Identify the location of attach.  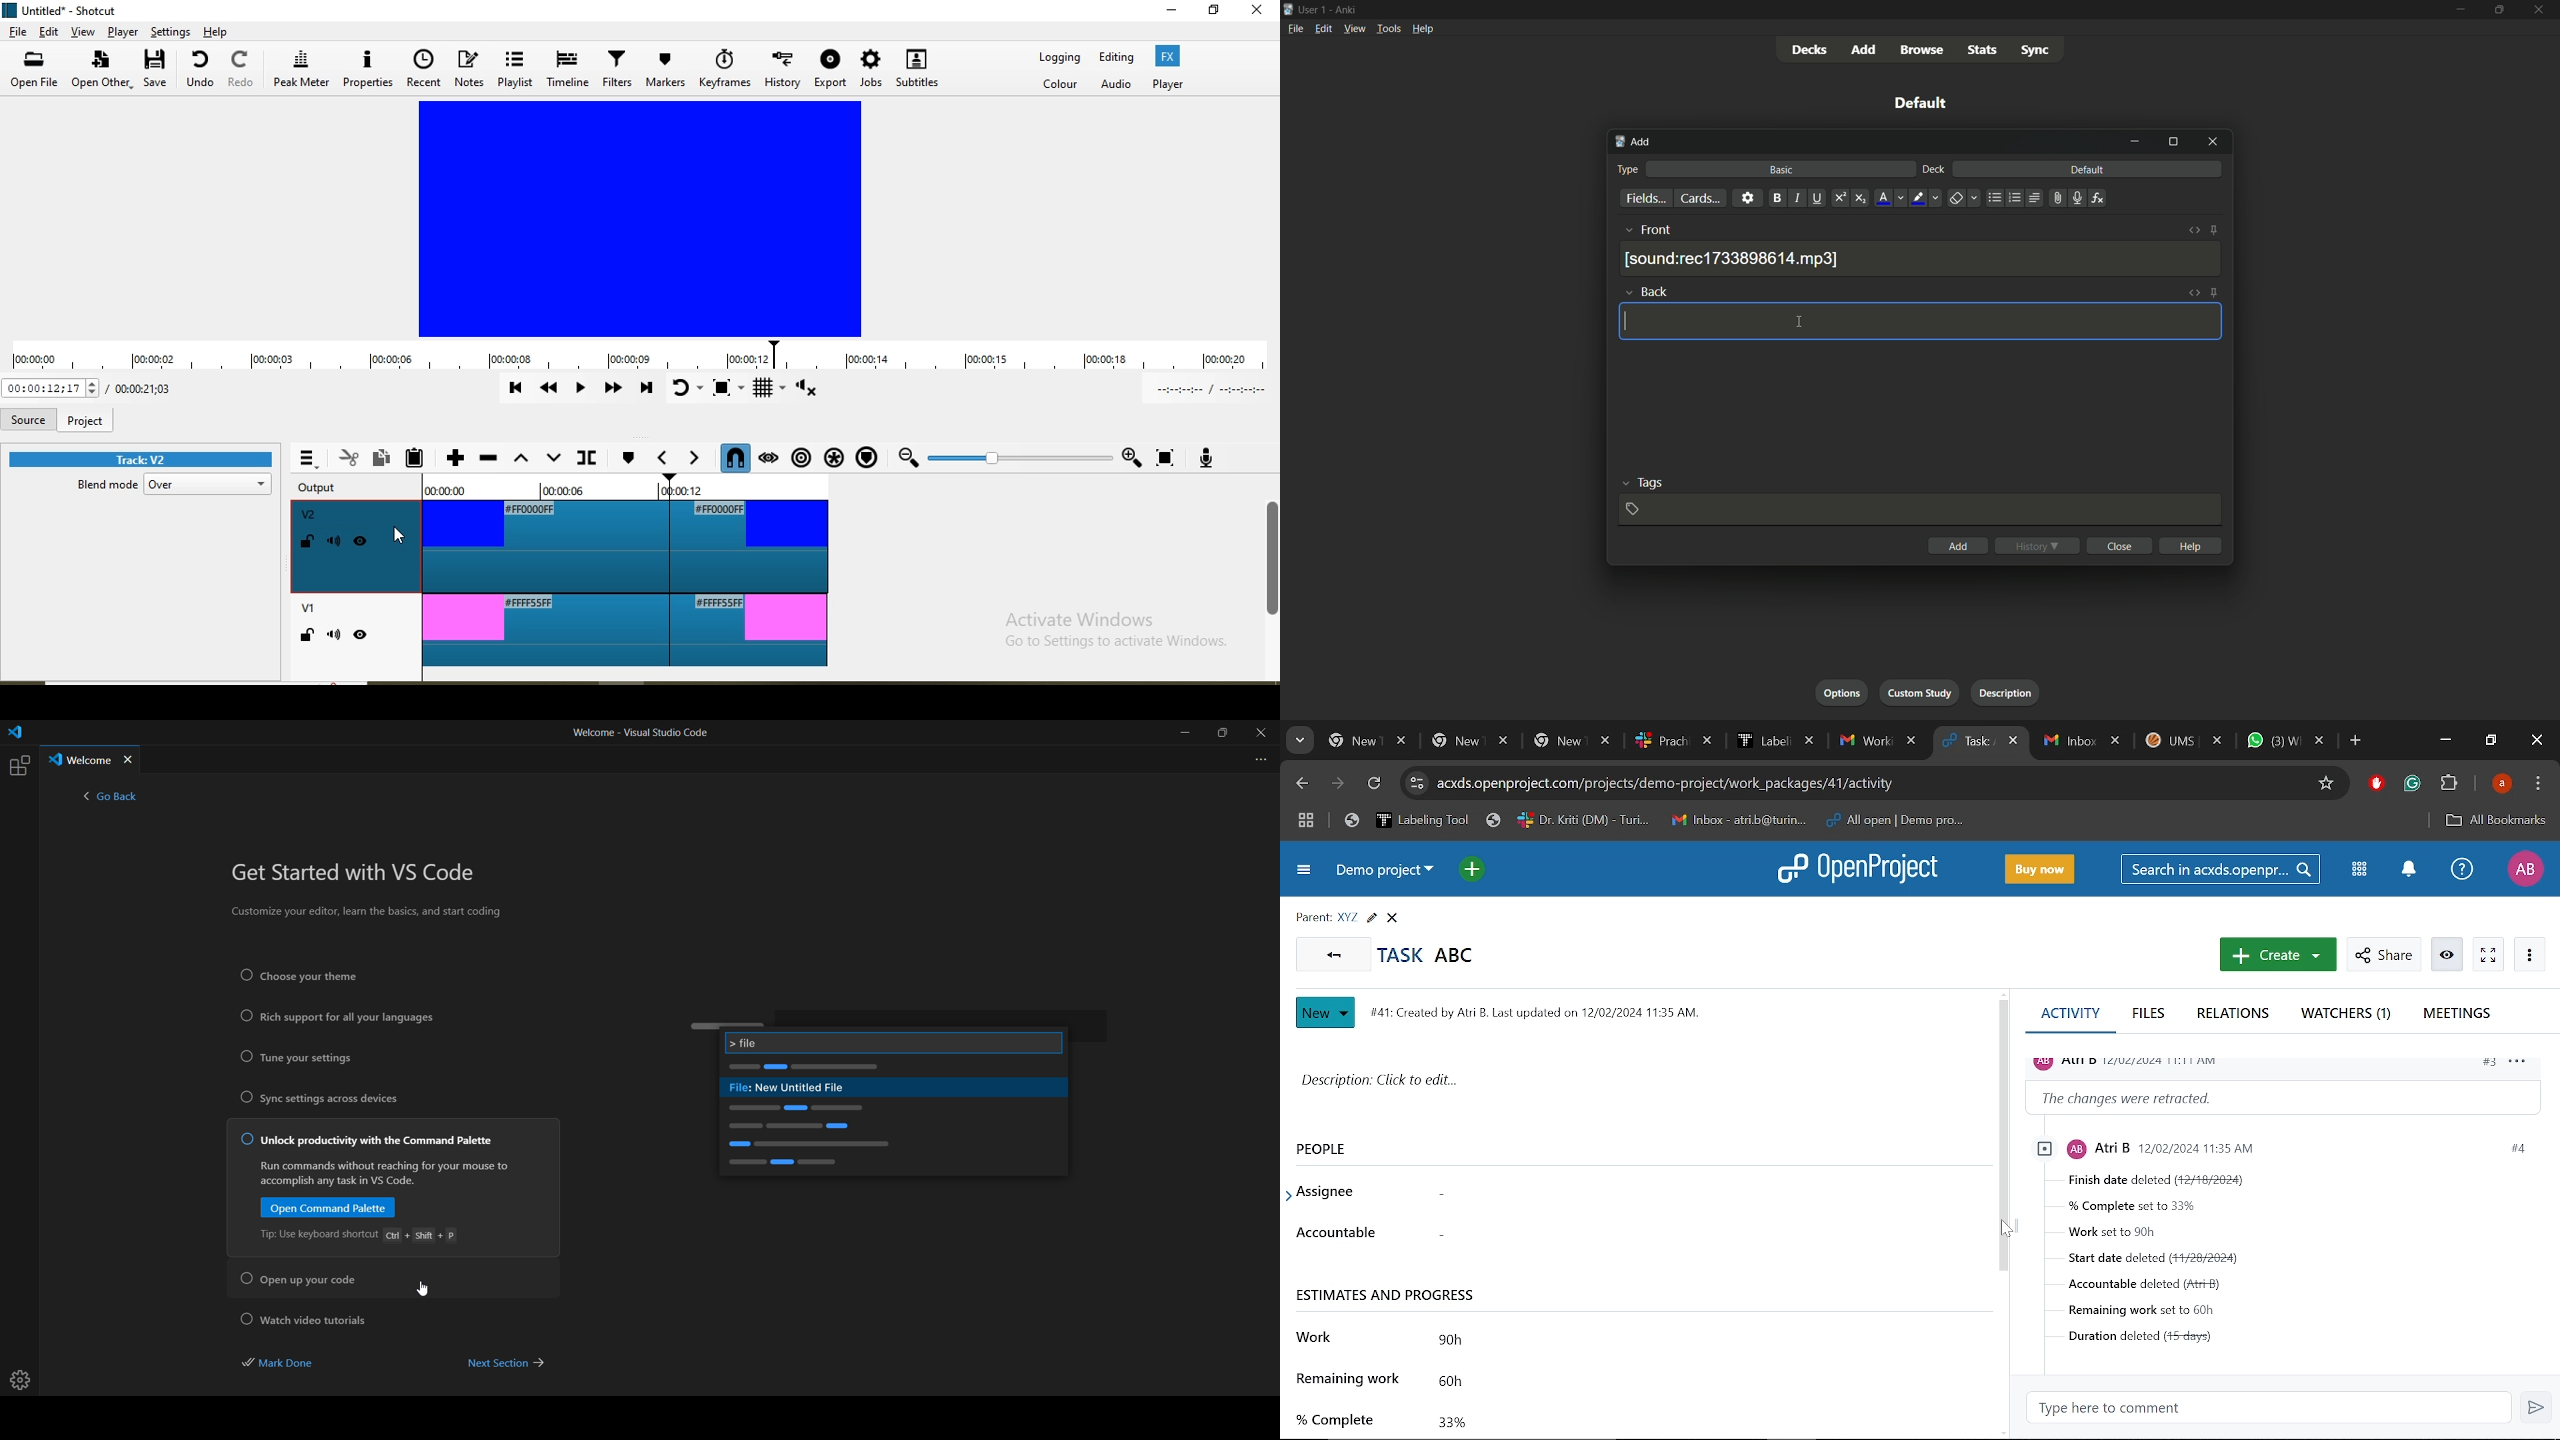
(2055, 198).